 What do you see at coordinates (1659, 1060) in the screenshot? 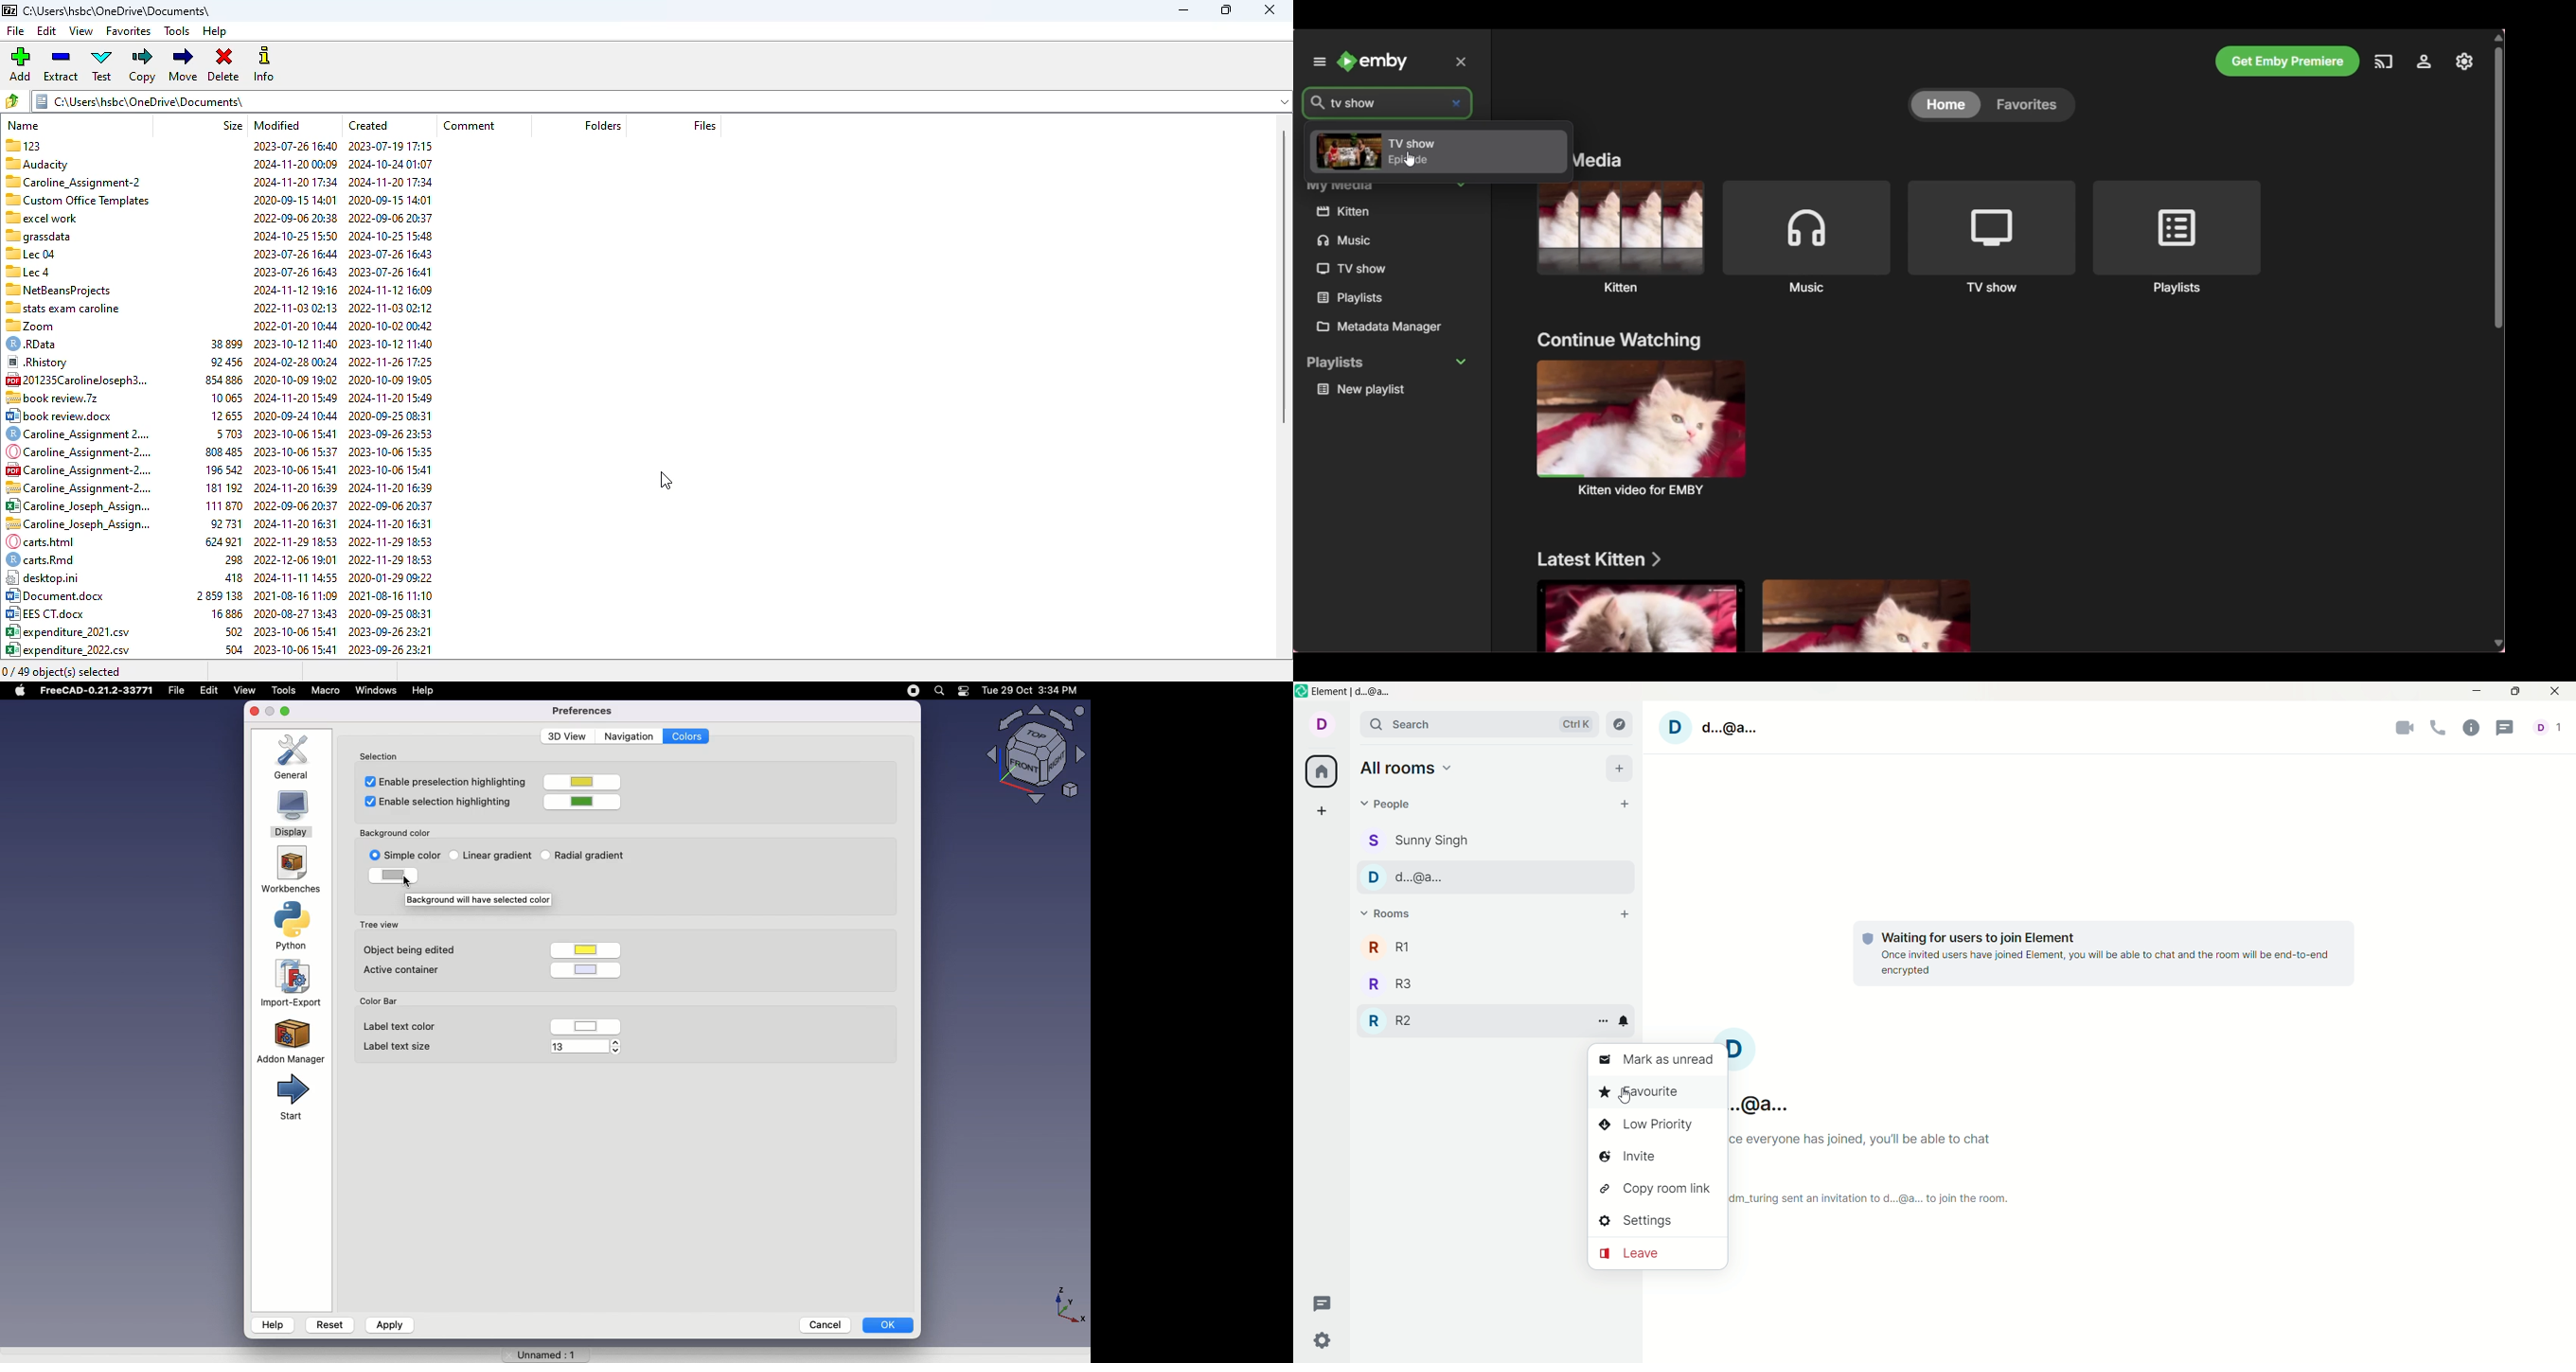
I see `mark as unread` at bounding box center [1659, 1060].